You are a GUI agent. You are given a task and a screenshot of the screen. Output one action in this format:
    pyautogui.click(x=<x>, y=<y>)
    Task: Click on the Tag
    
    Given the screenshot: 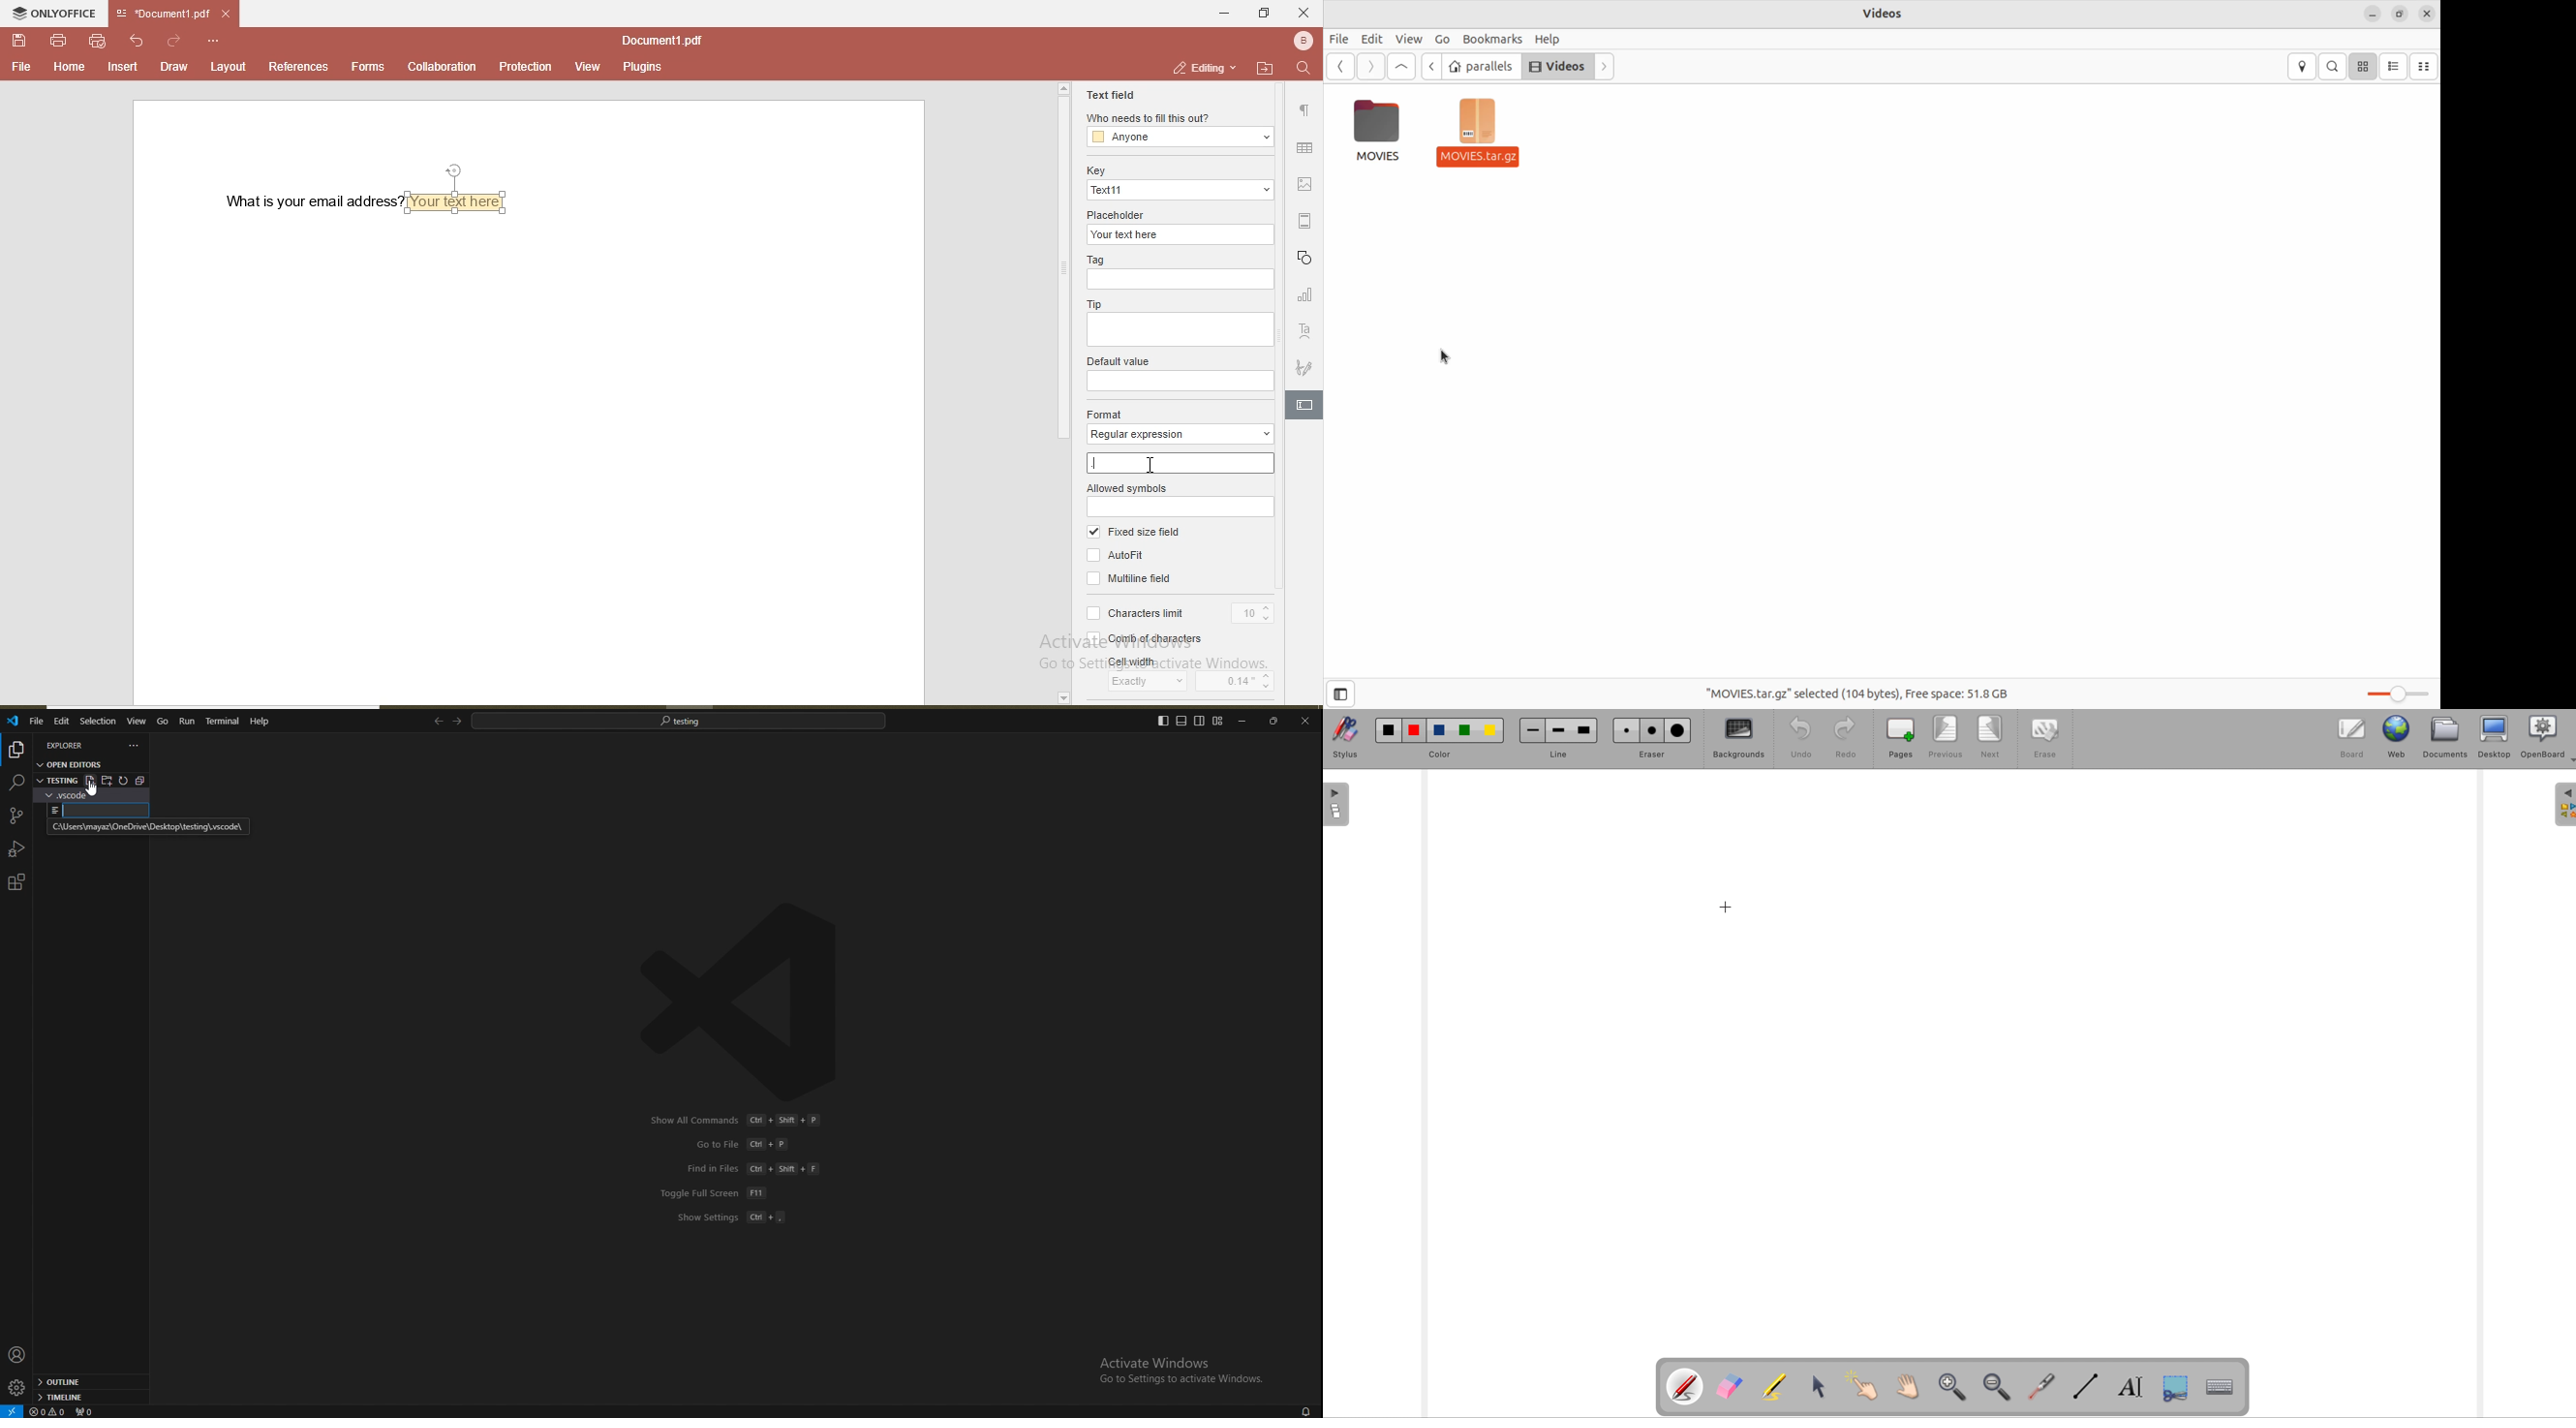 What is the action you would take?
    pyautogui.click(x=1100, y=259)
    